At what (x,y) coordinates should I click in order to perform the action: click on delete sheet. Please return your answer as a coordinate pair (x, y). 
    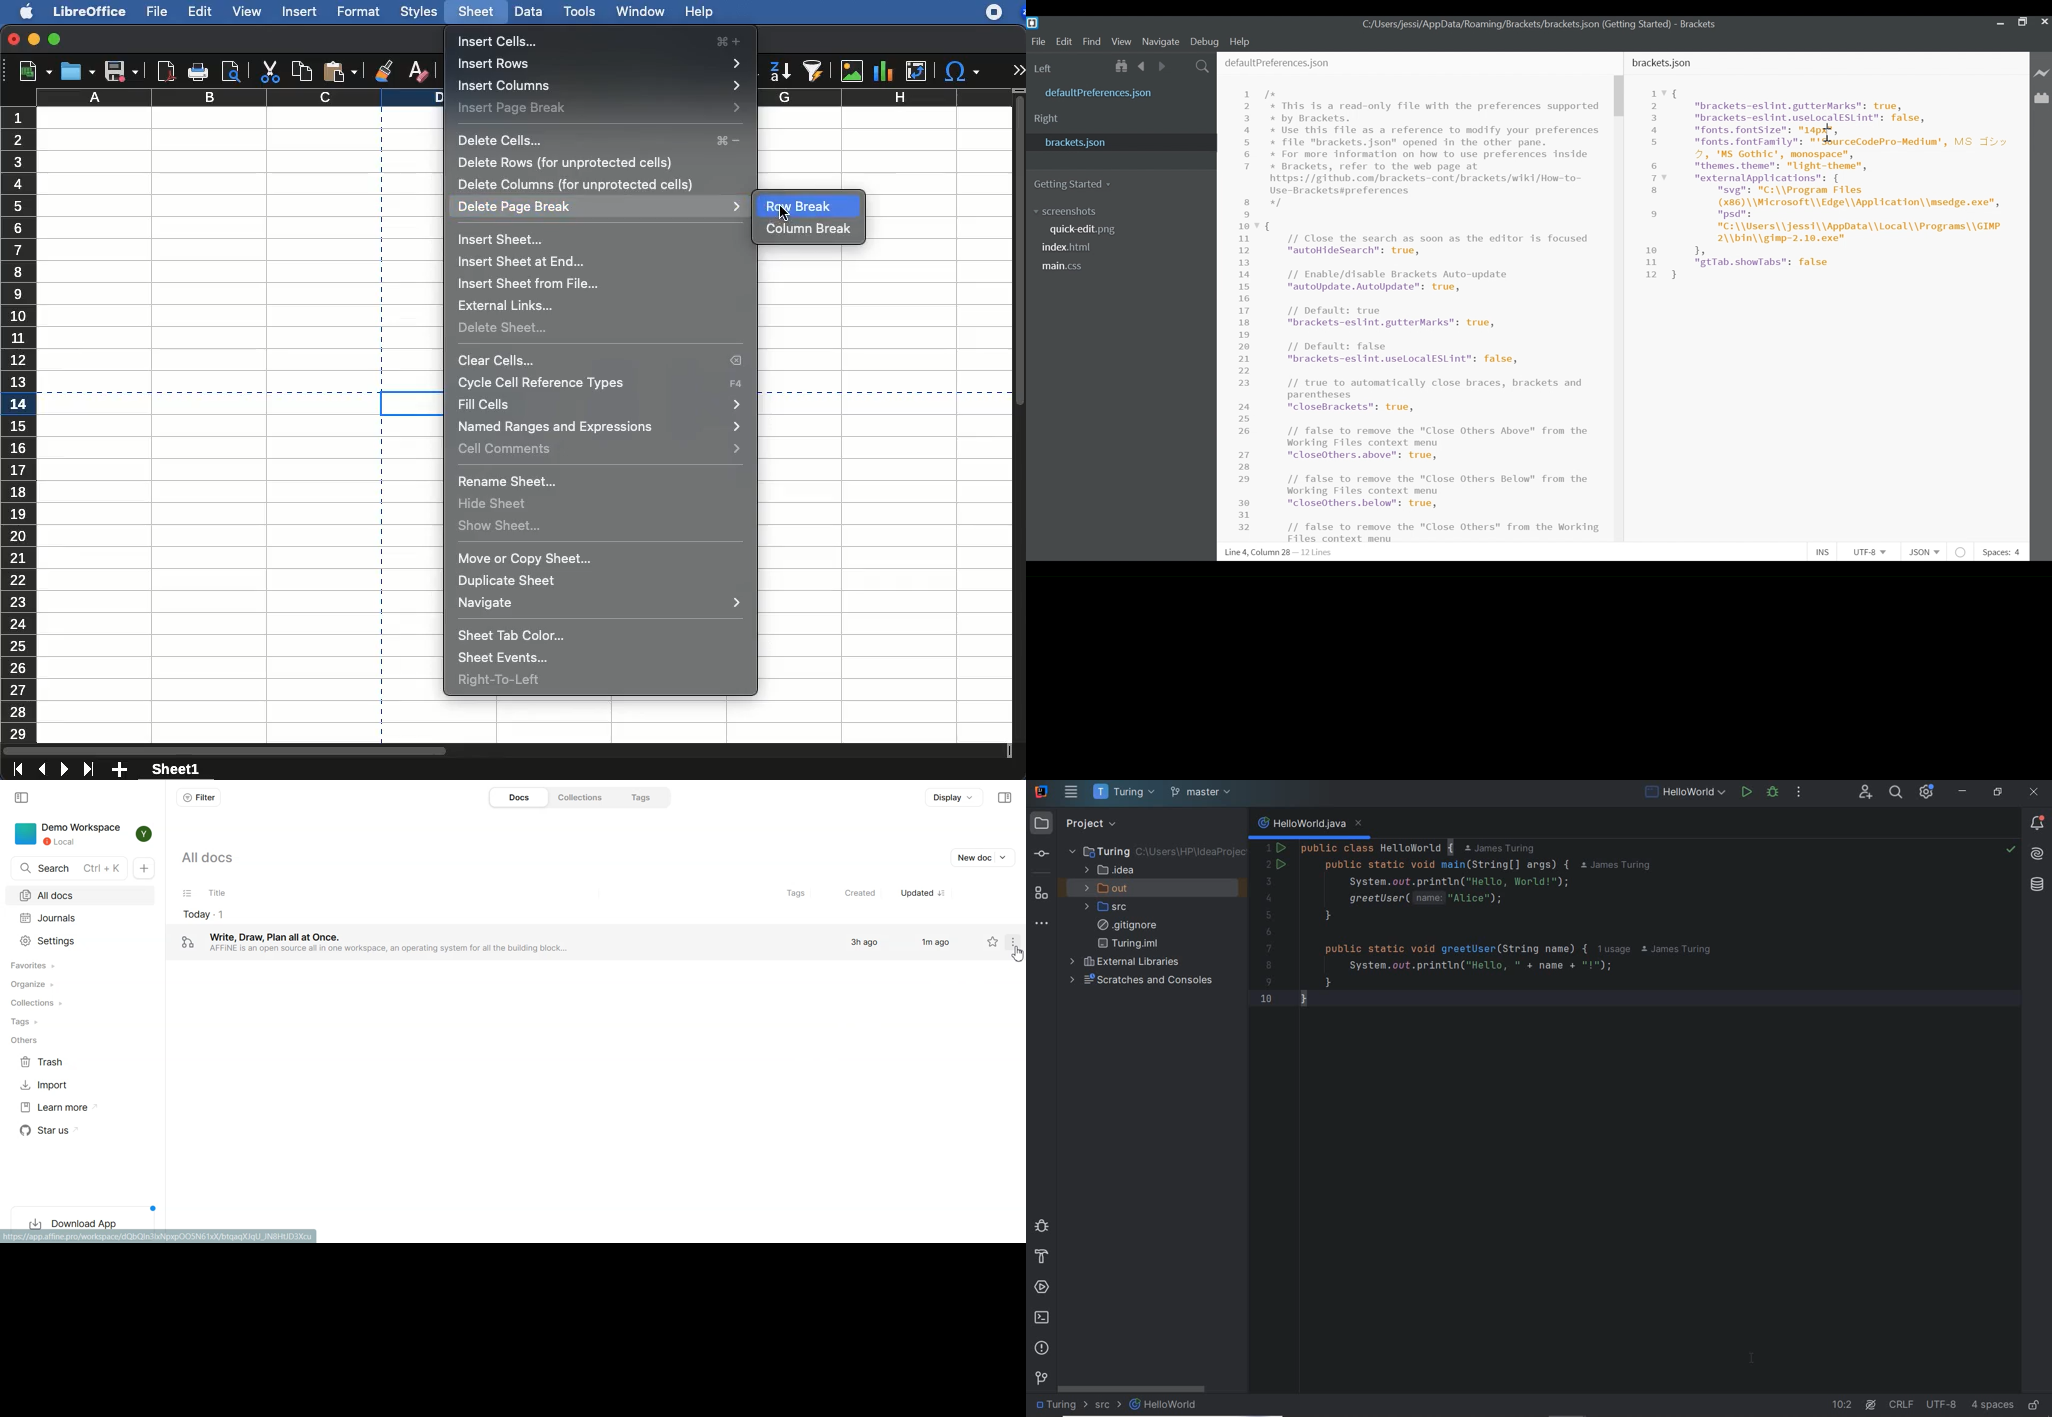
    Looking at the image, I should click on (505, 328).